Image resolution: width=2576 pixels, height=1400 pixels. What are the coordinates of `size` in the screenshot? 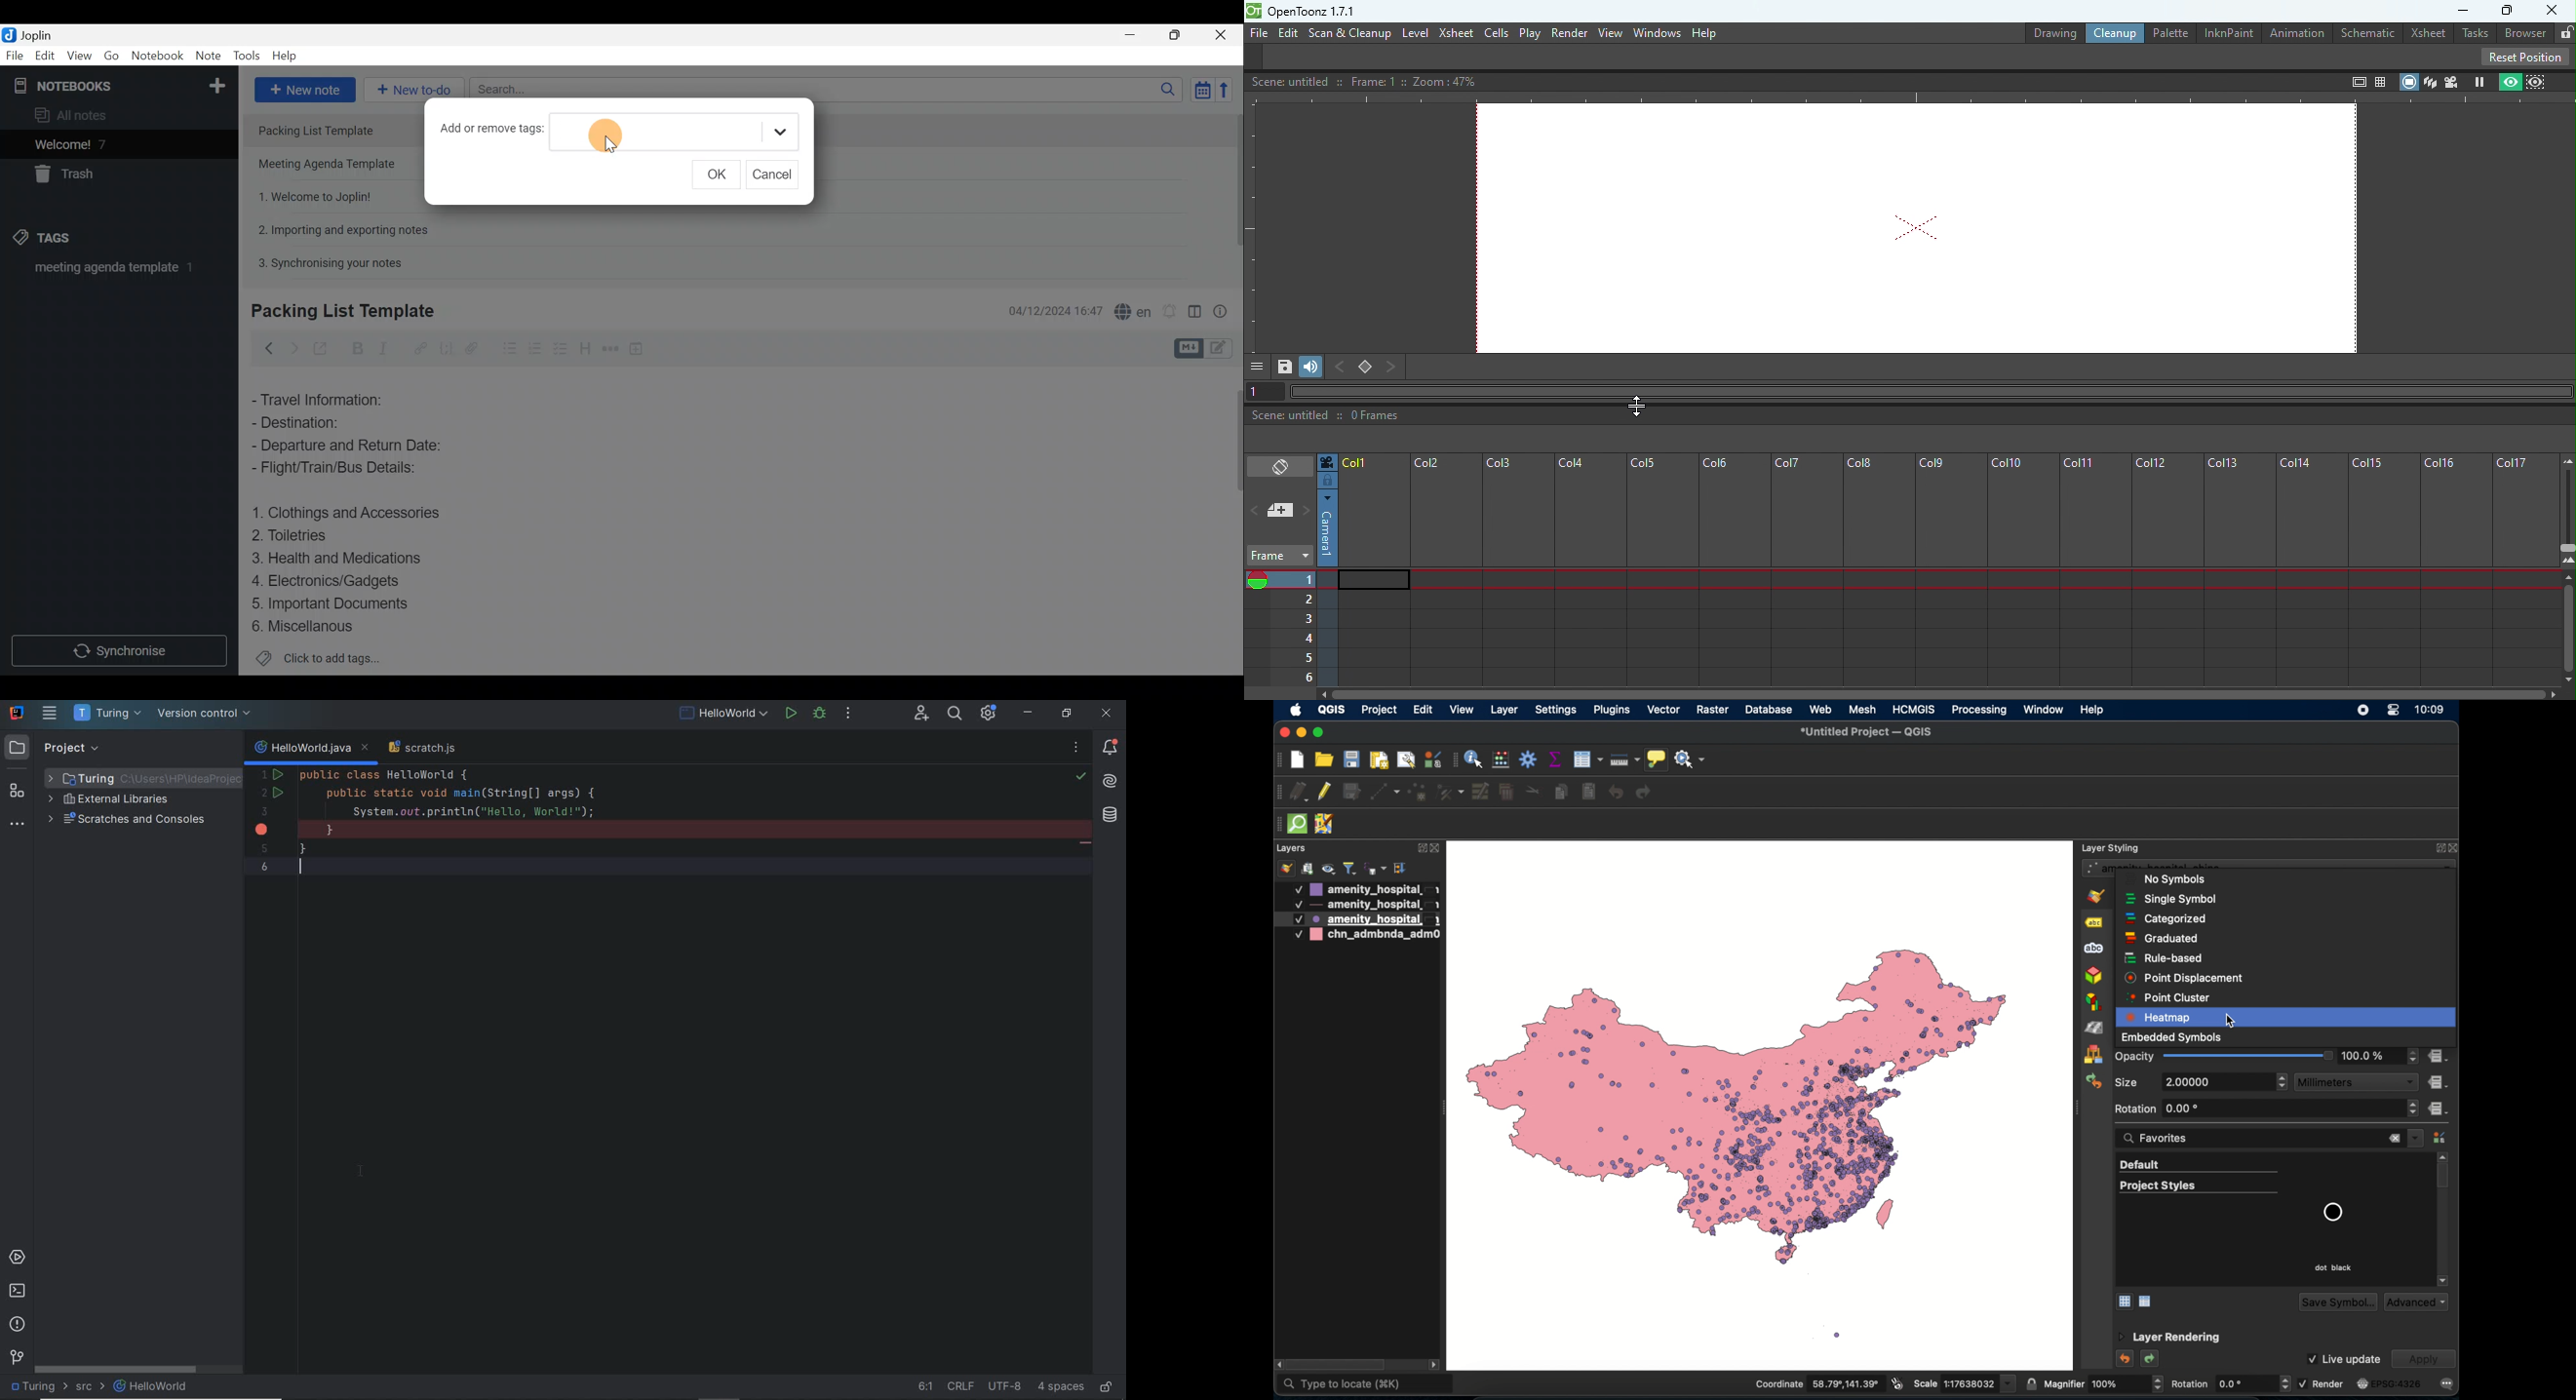 It's located at (2127, 1081).